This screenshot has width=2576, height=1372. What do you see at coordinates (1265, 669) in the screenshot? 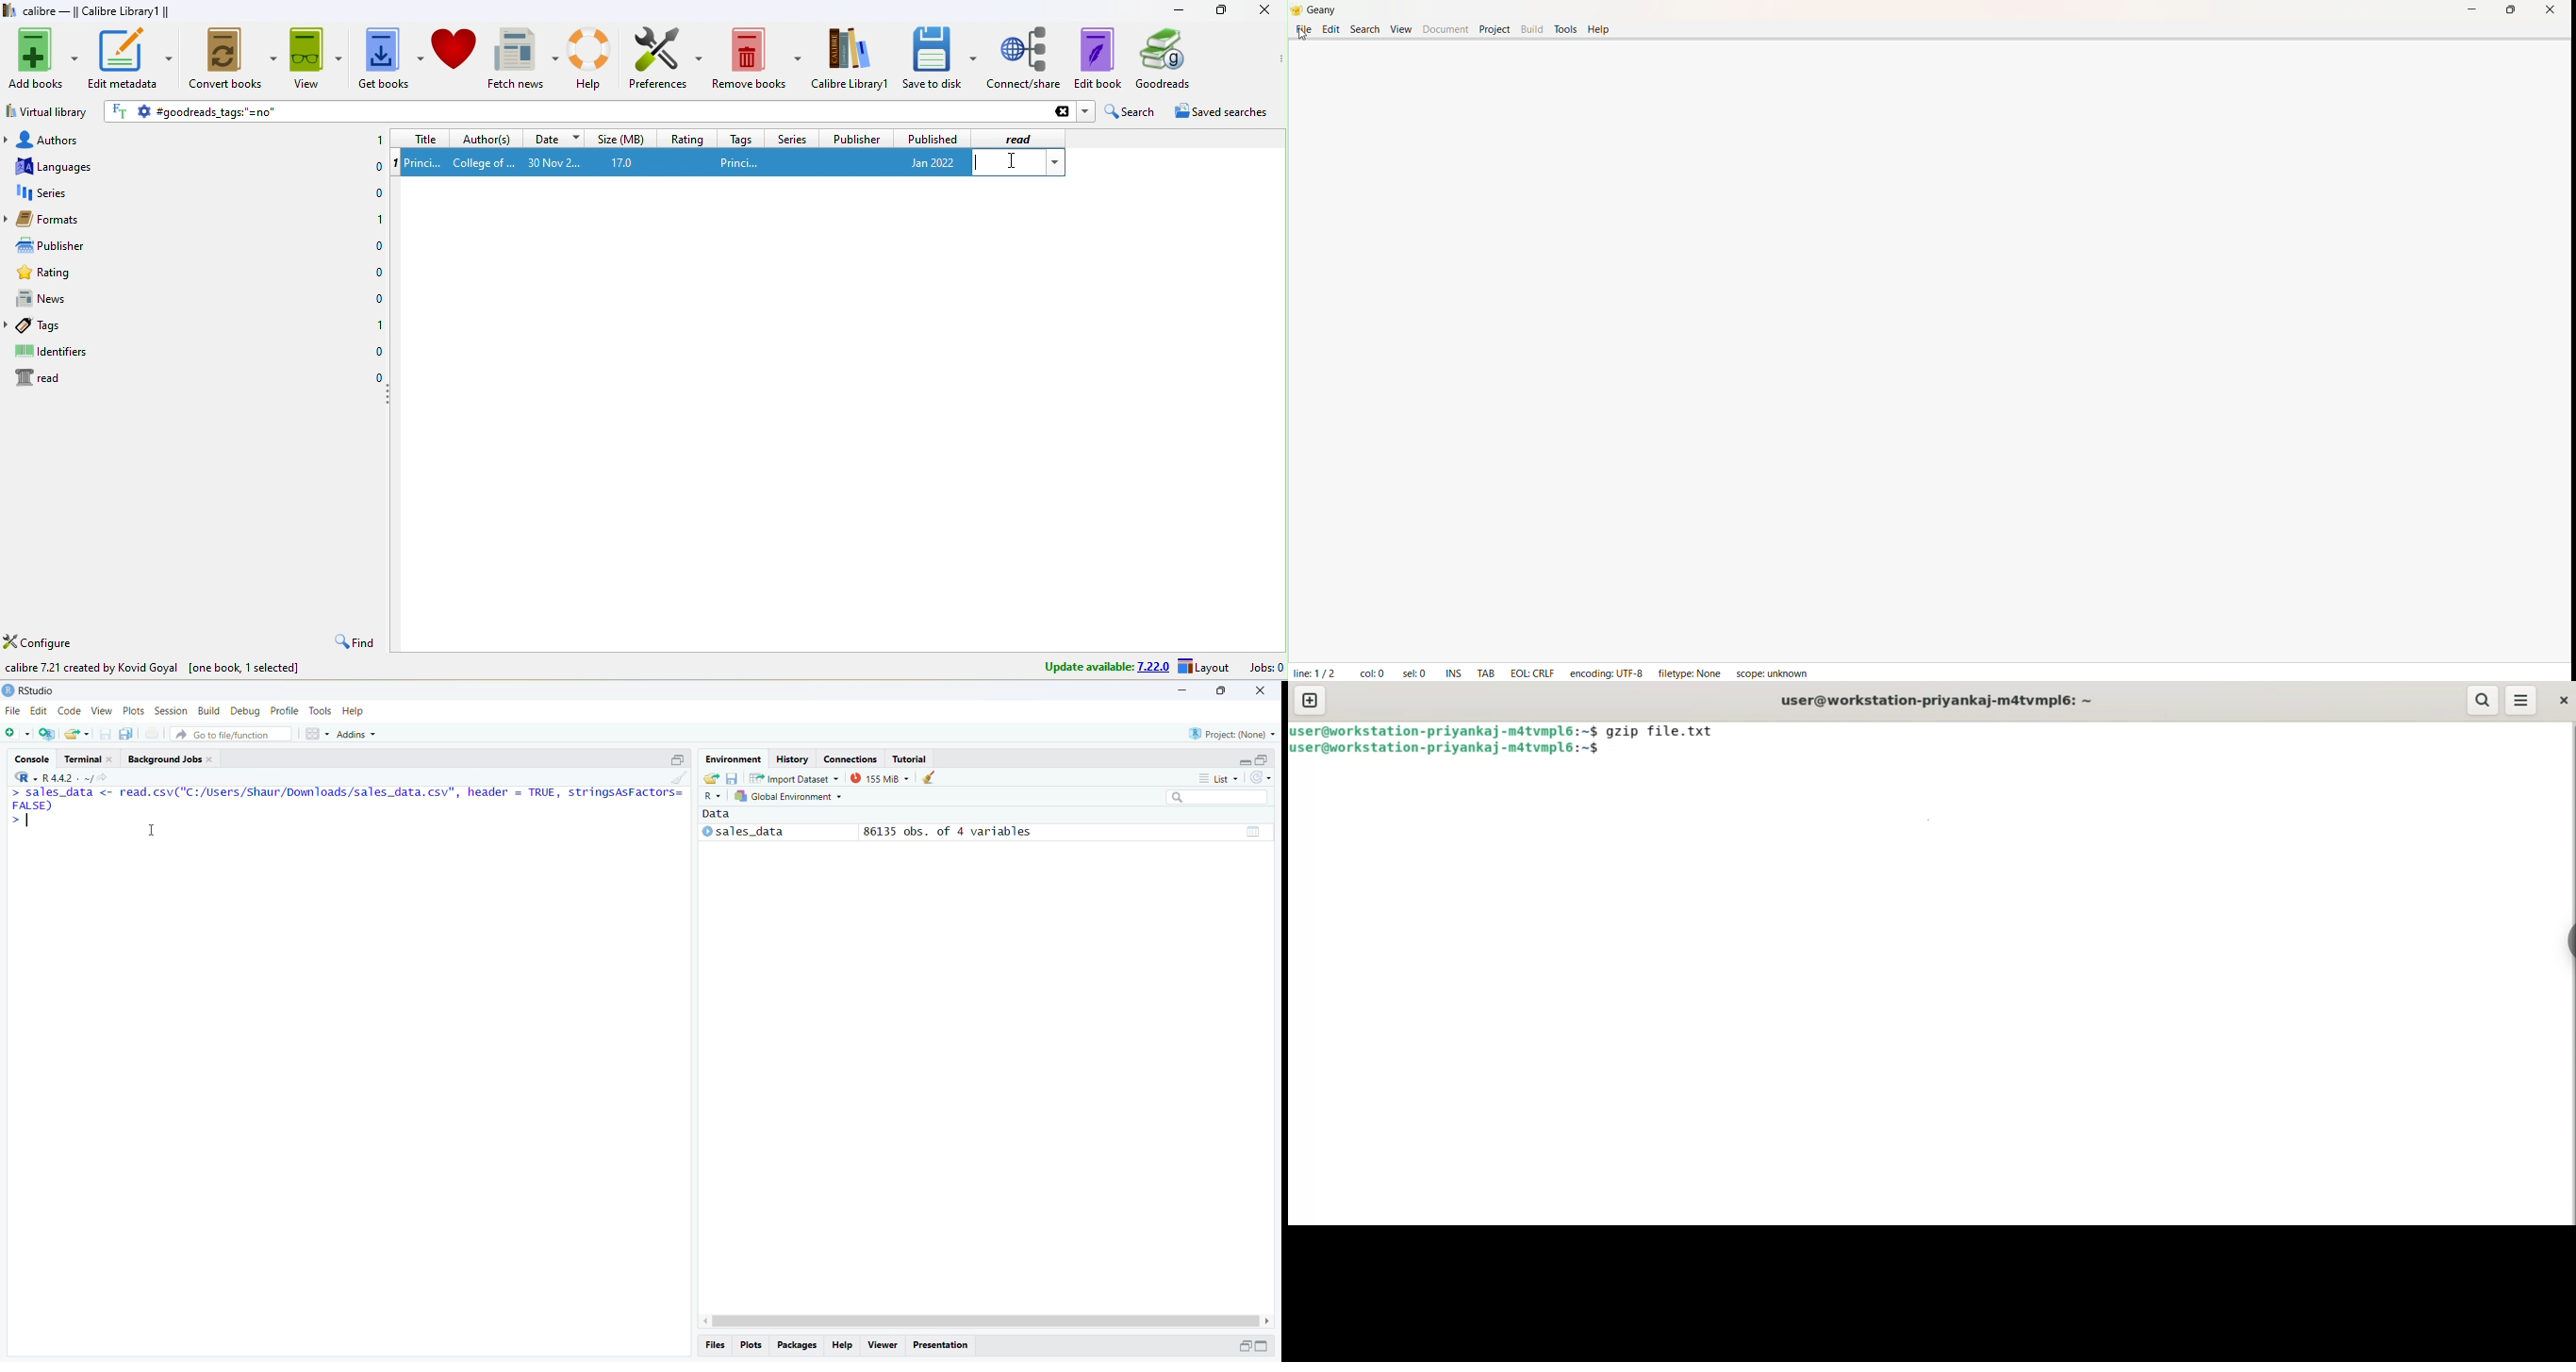
I see `jobs 0` at bounding box center [1265, 669].